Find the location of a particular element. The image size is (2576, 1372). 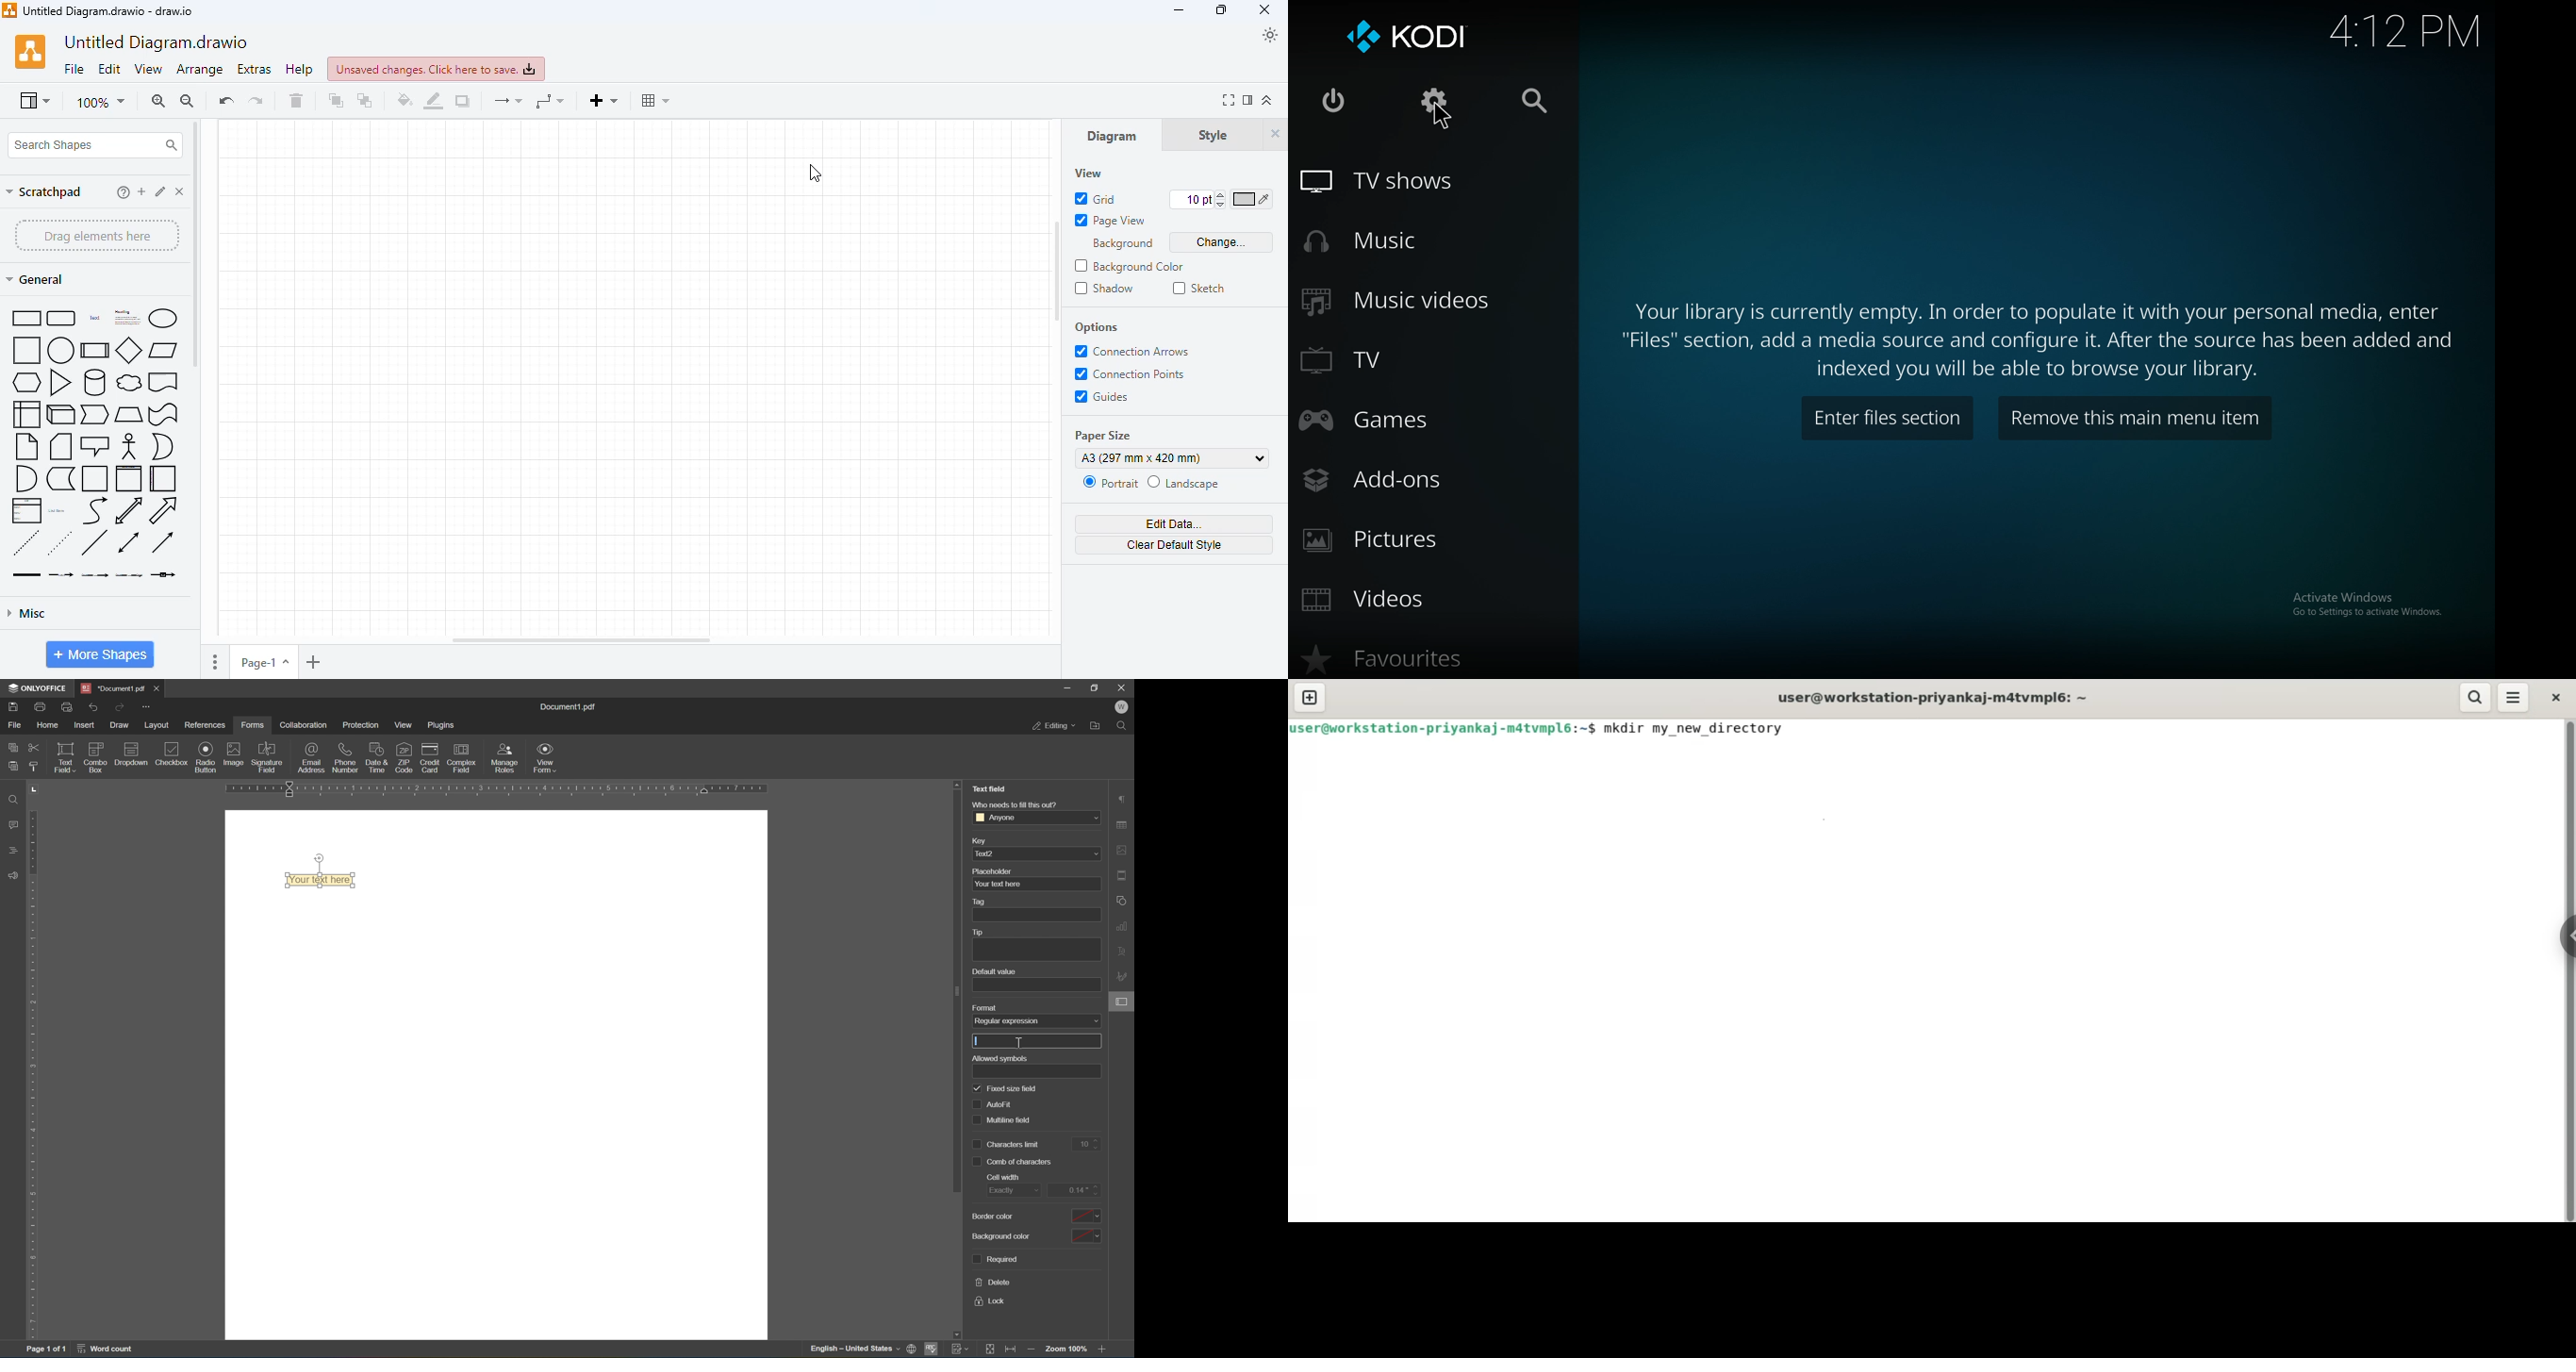

plugins is located at coordinates (443, 725).